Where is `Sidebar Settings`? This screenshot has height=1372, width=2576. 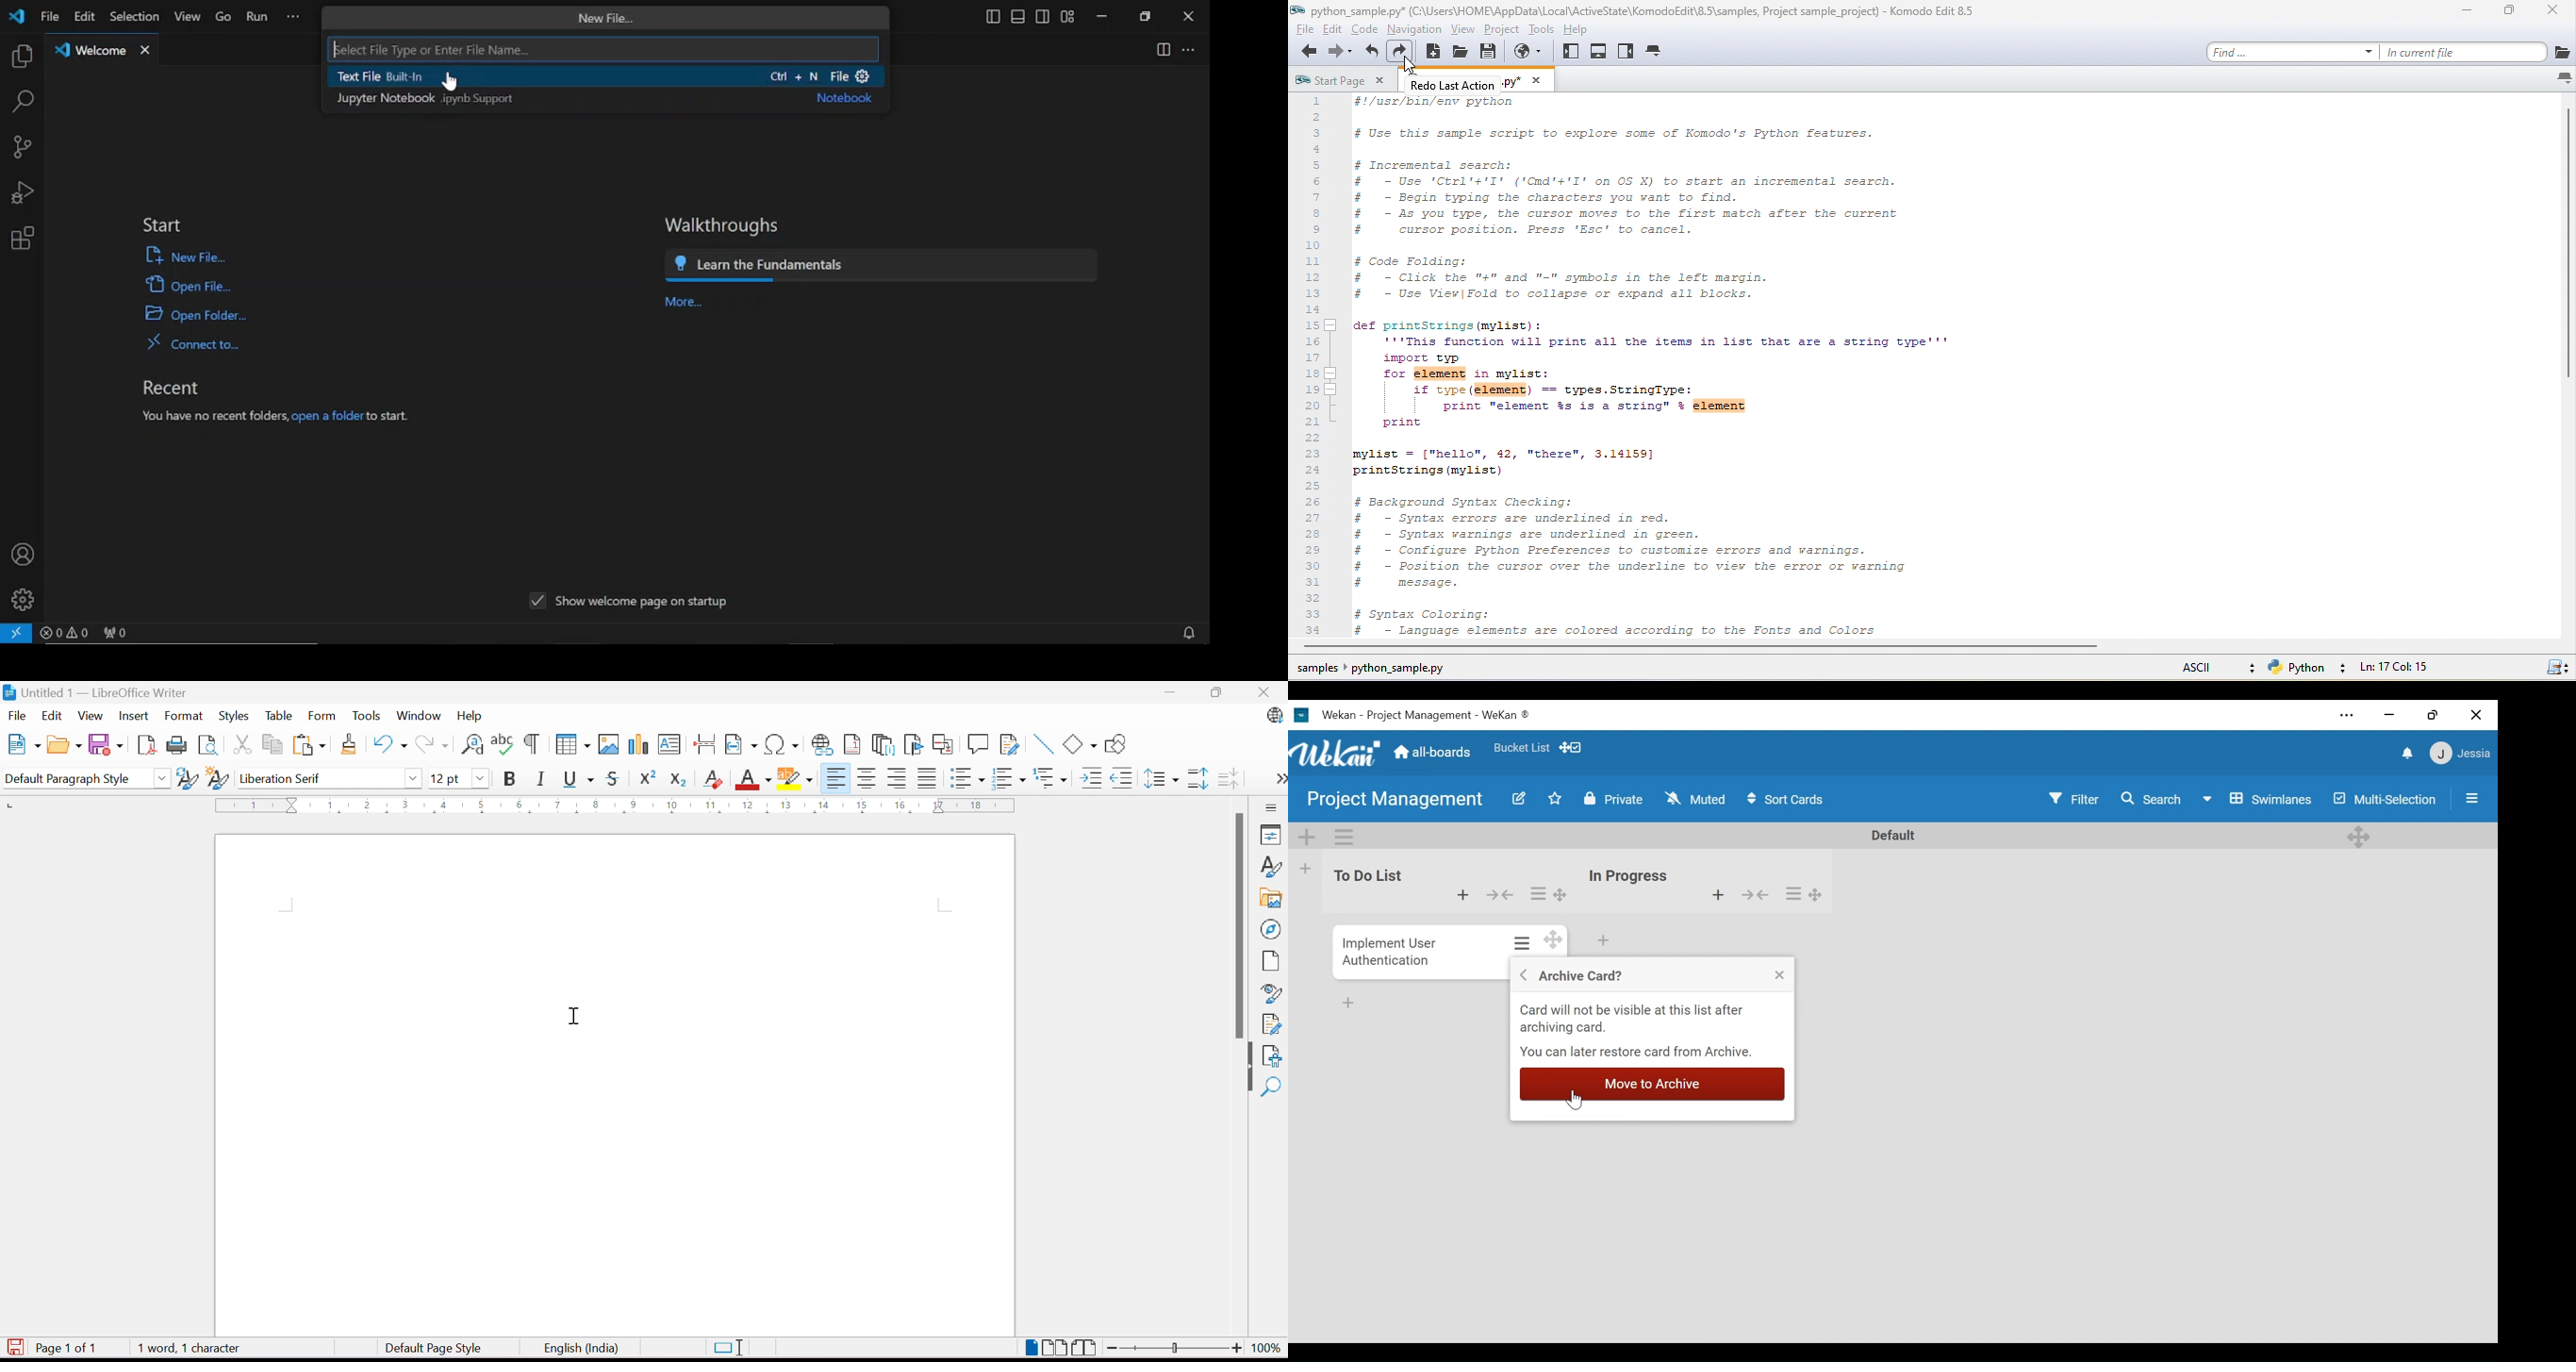 Sidebar Settings is located at coordinates (1275, 808).